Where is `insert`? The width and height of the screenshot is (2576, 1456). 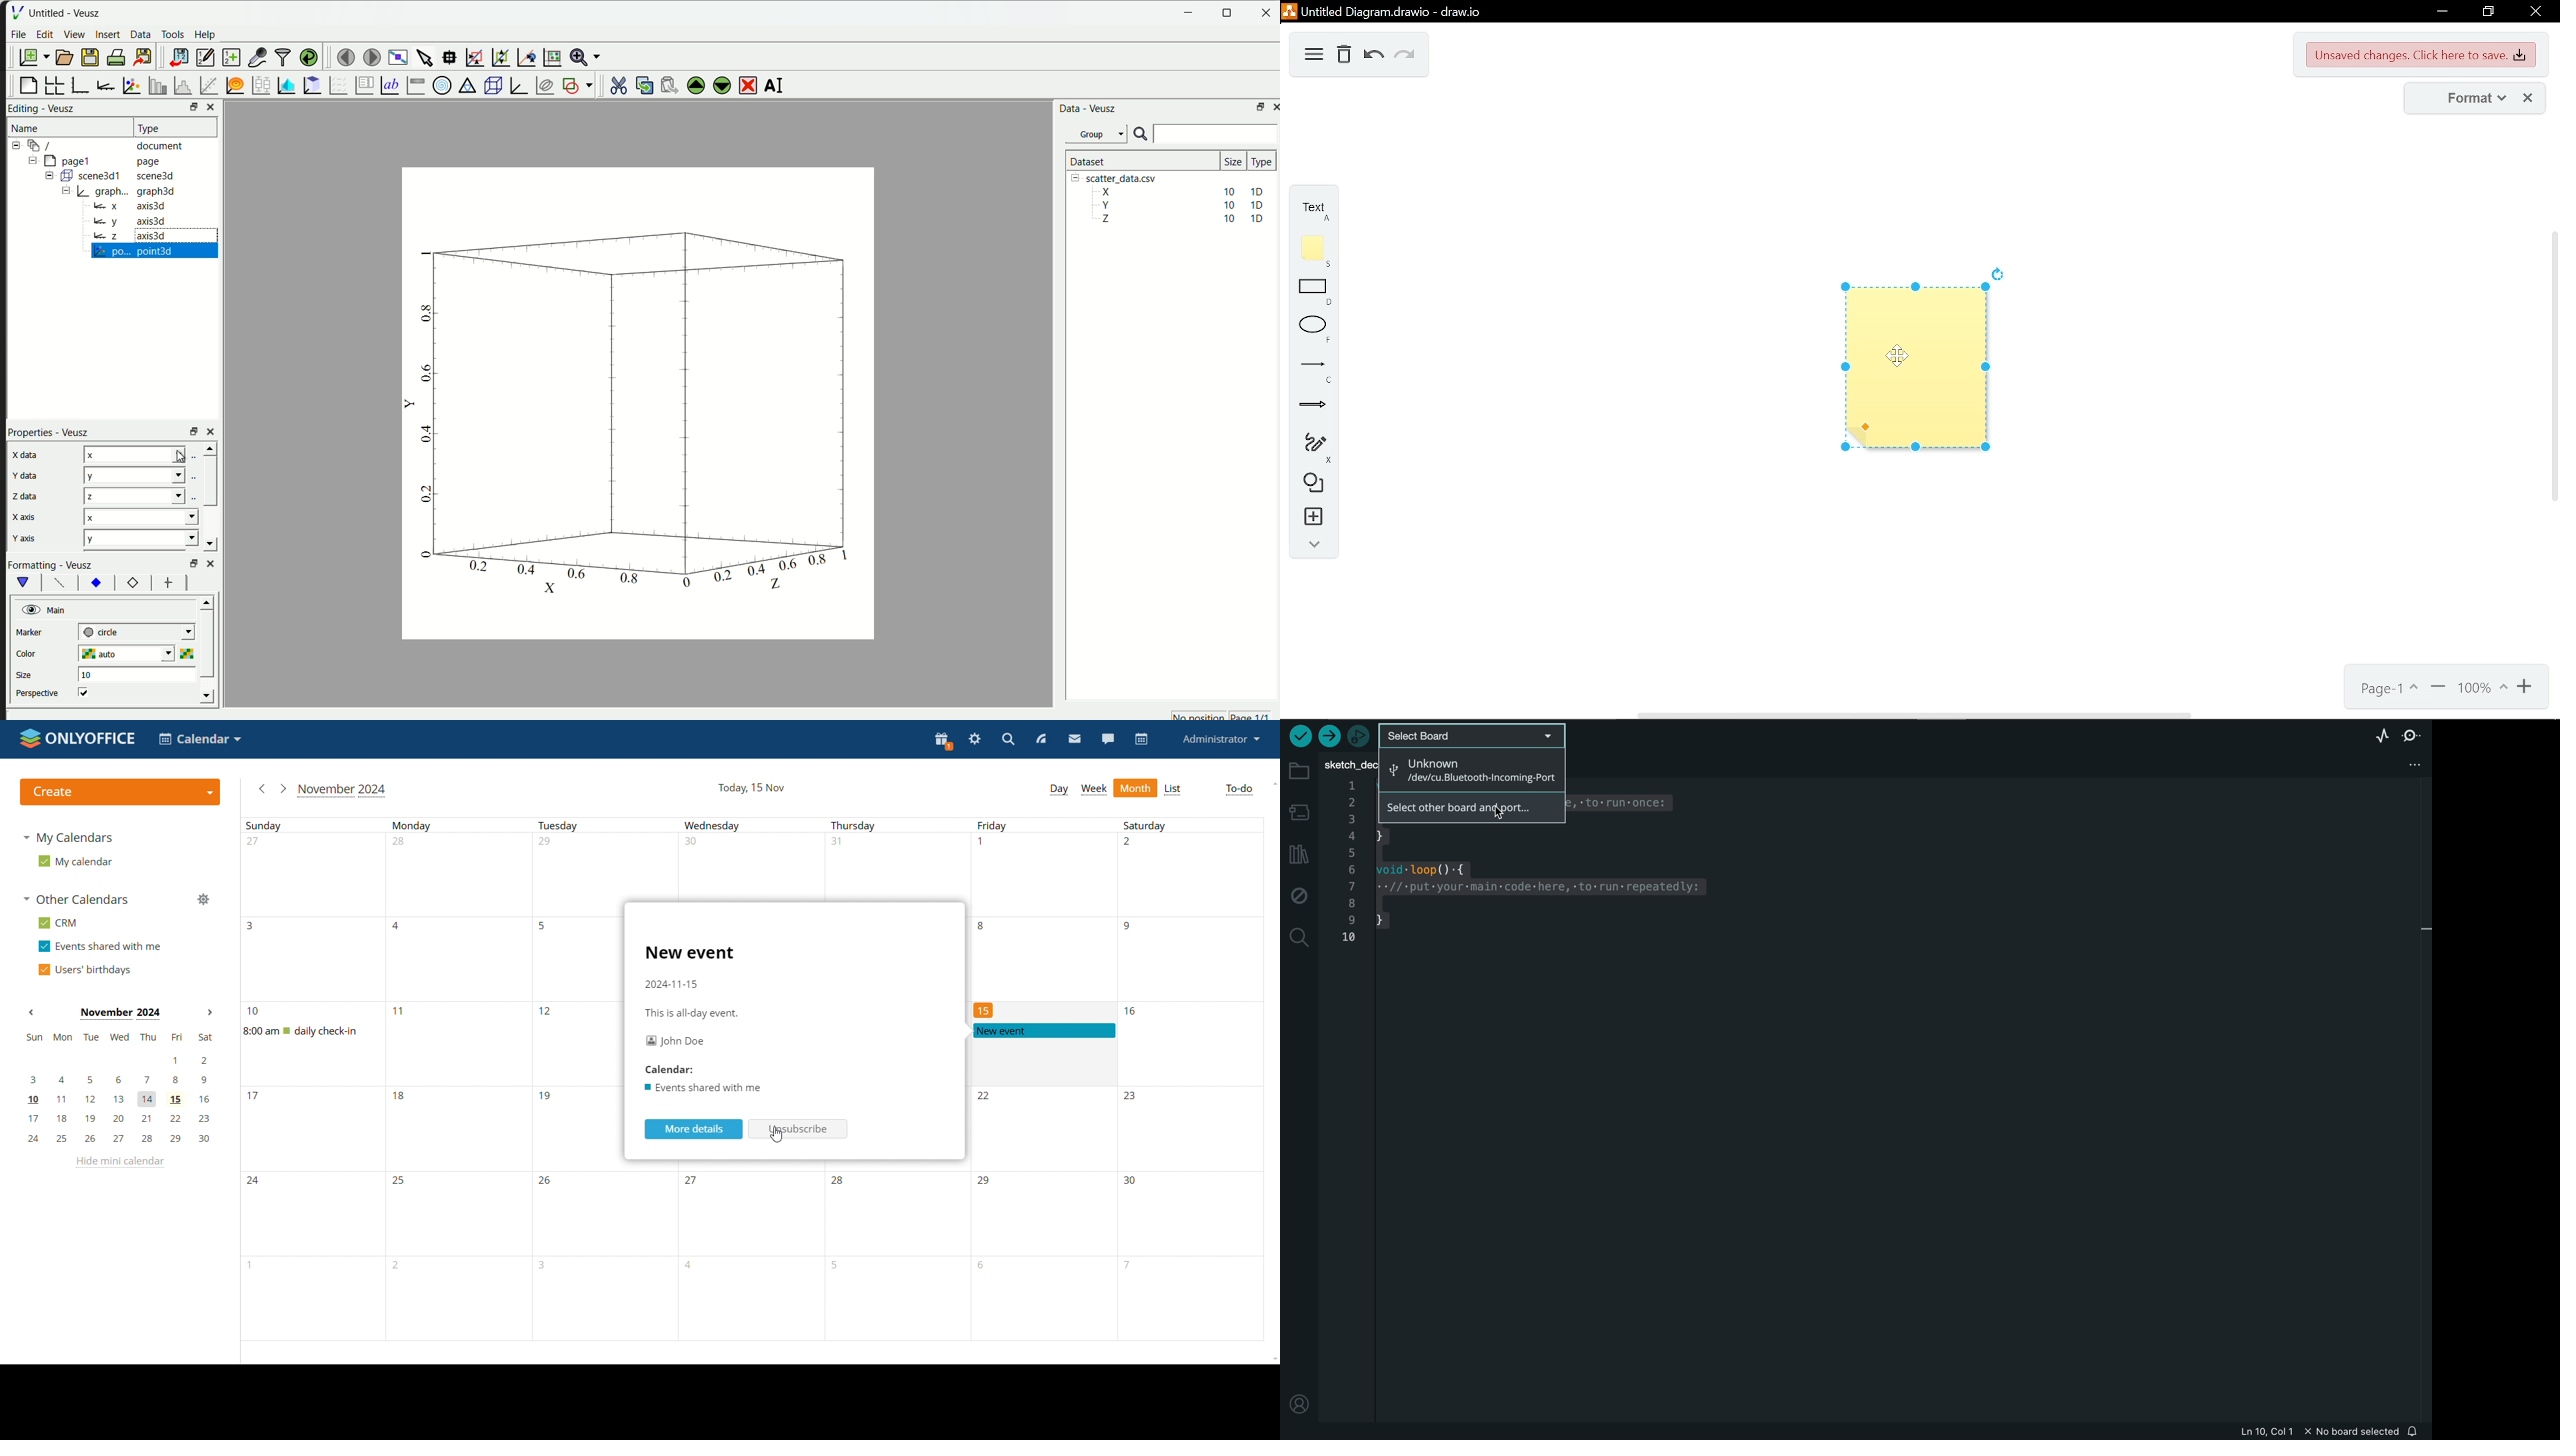 insert is located at coordinates (1309, 517).